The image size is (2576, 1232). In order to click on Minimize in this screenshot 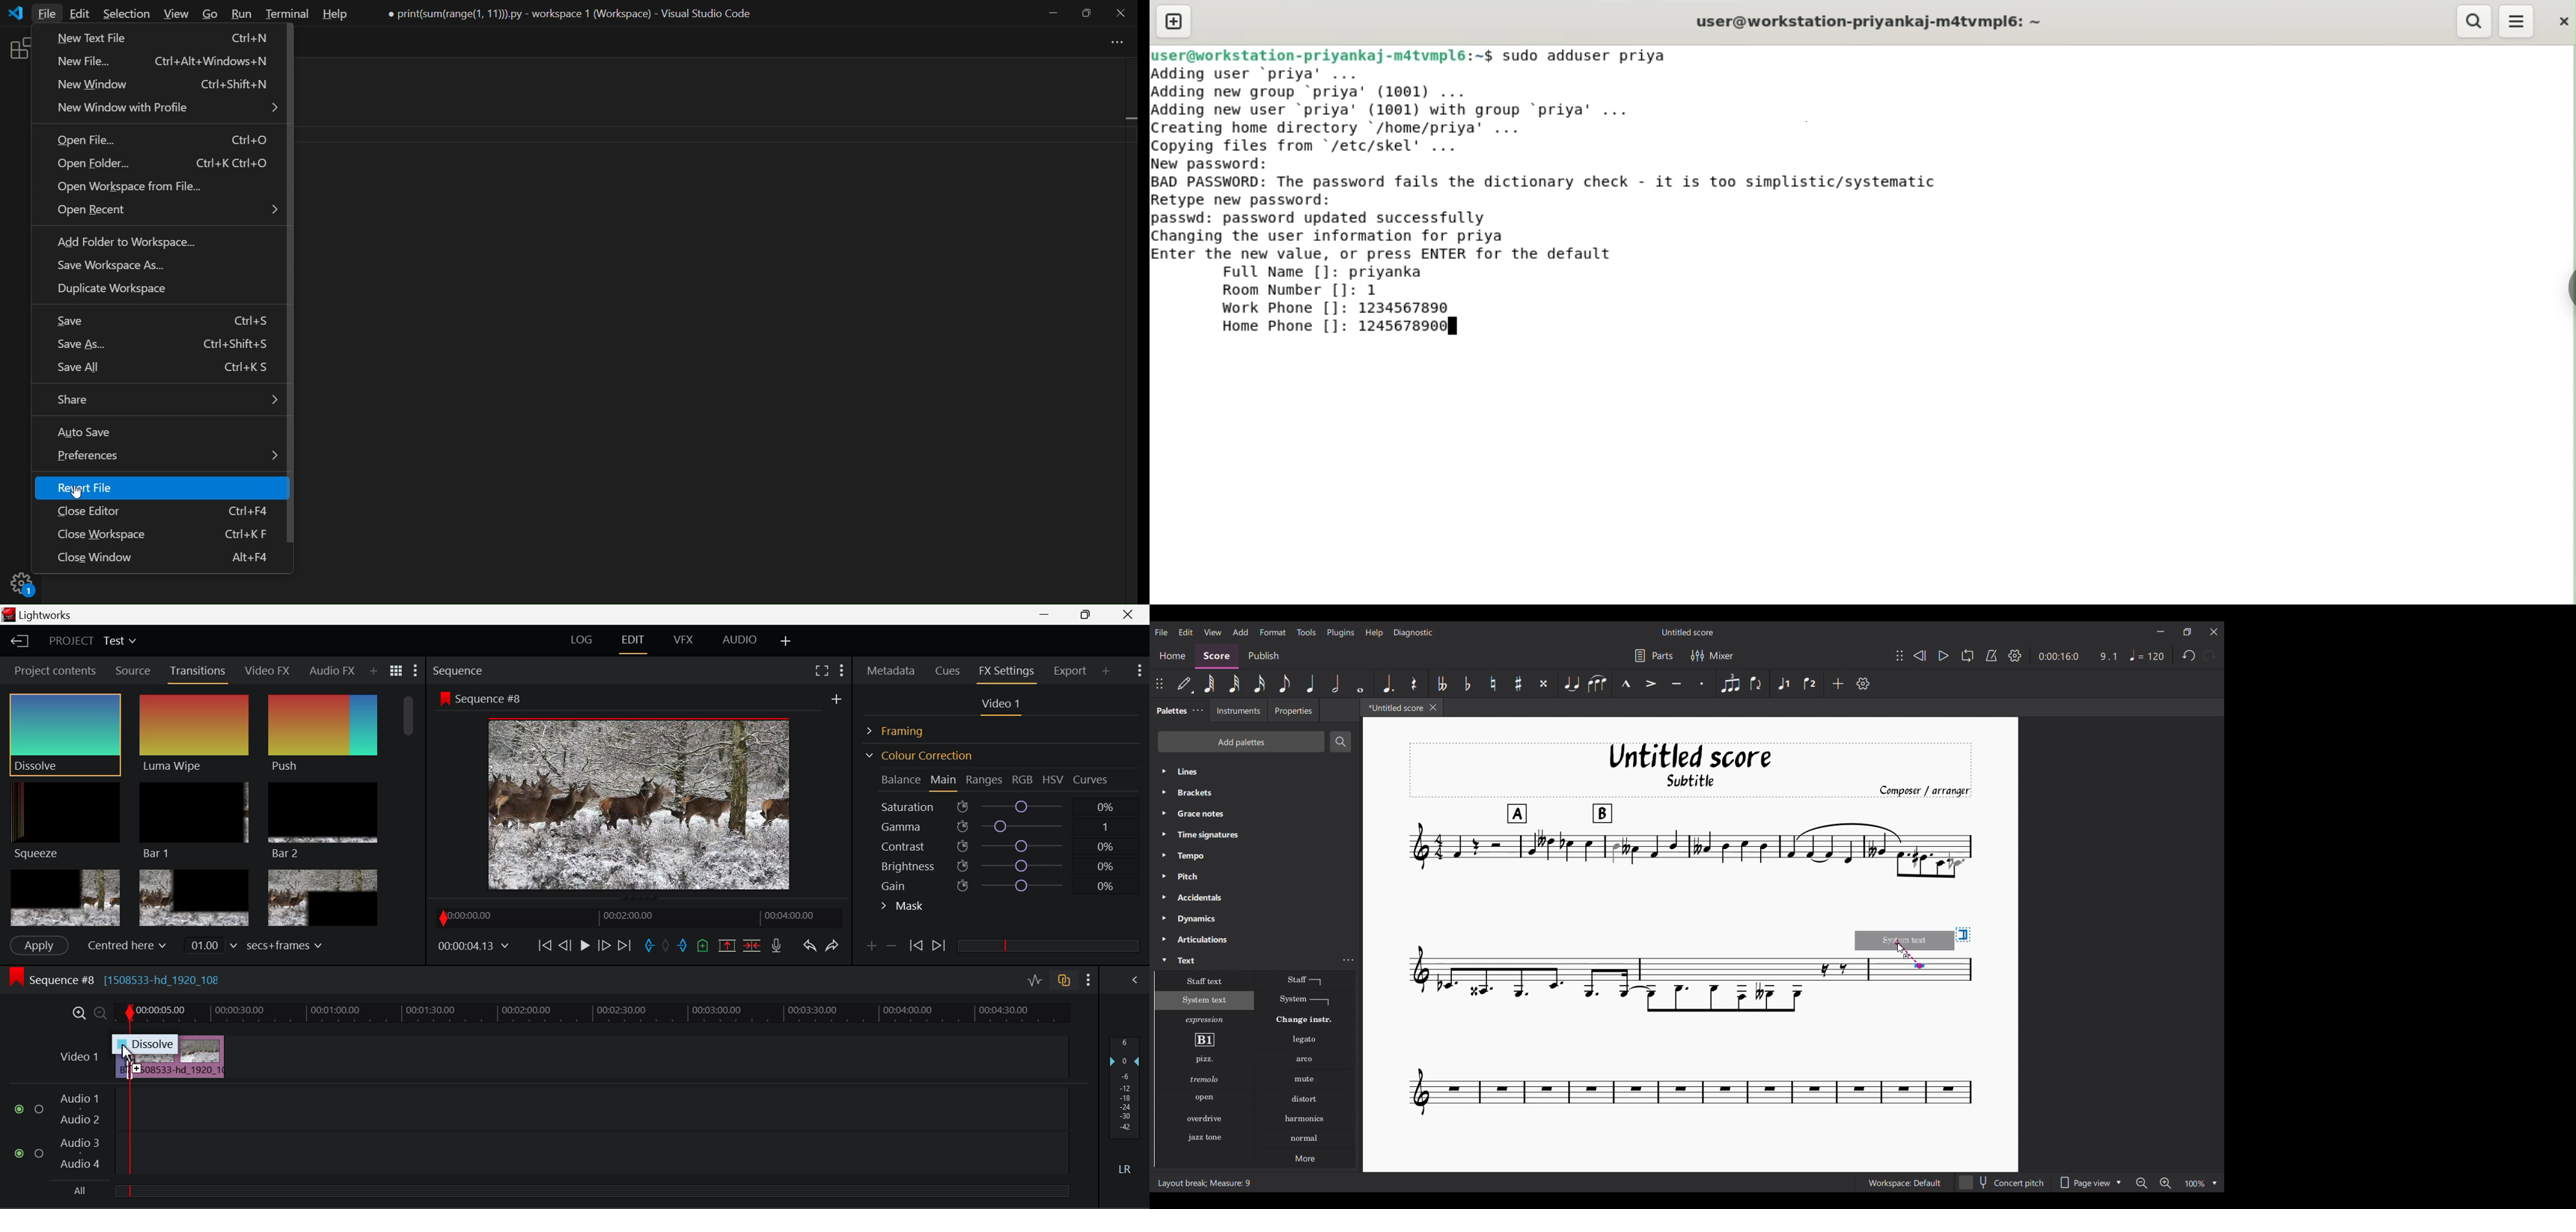, I will do `click(1088, 614)`.